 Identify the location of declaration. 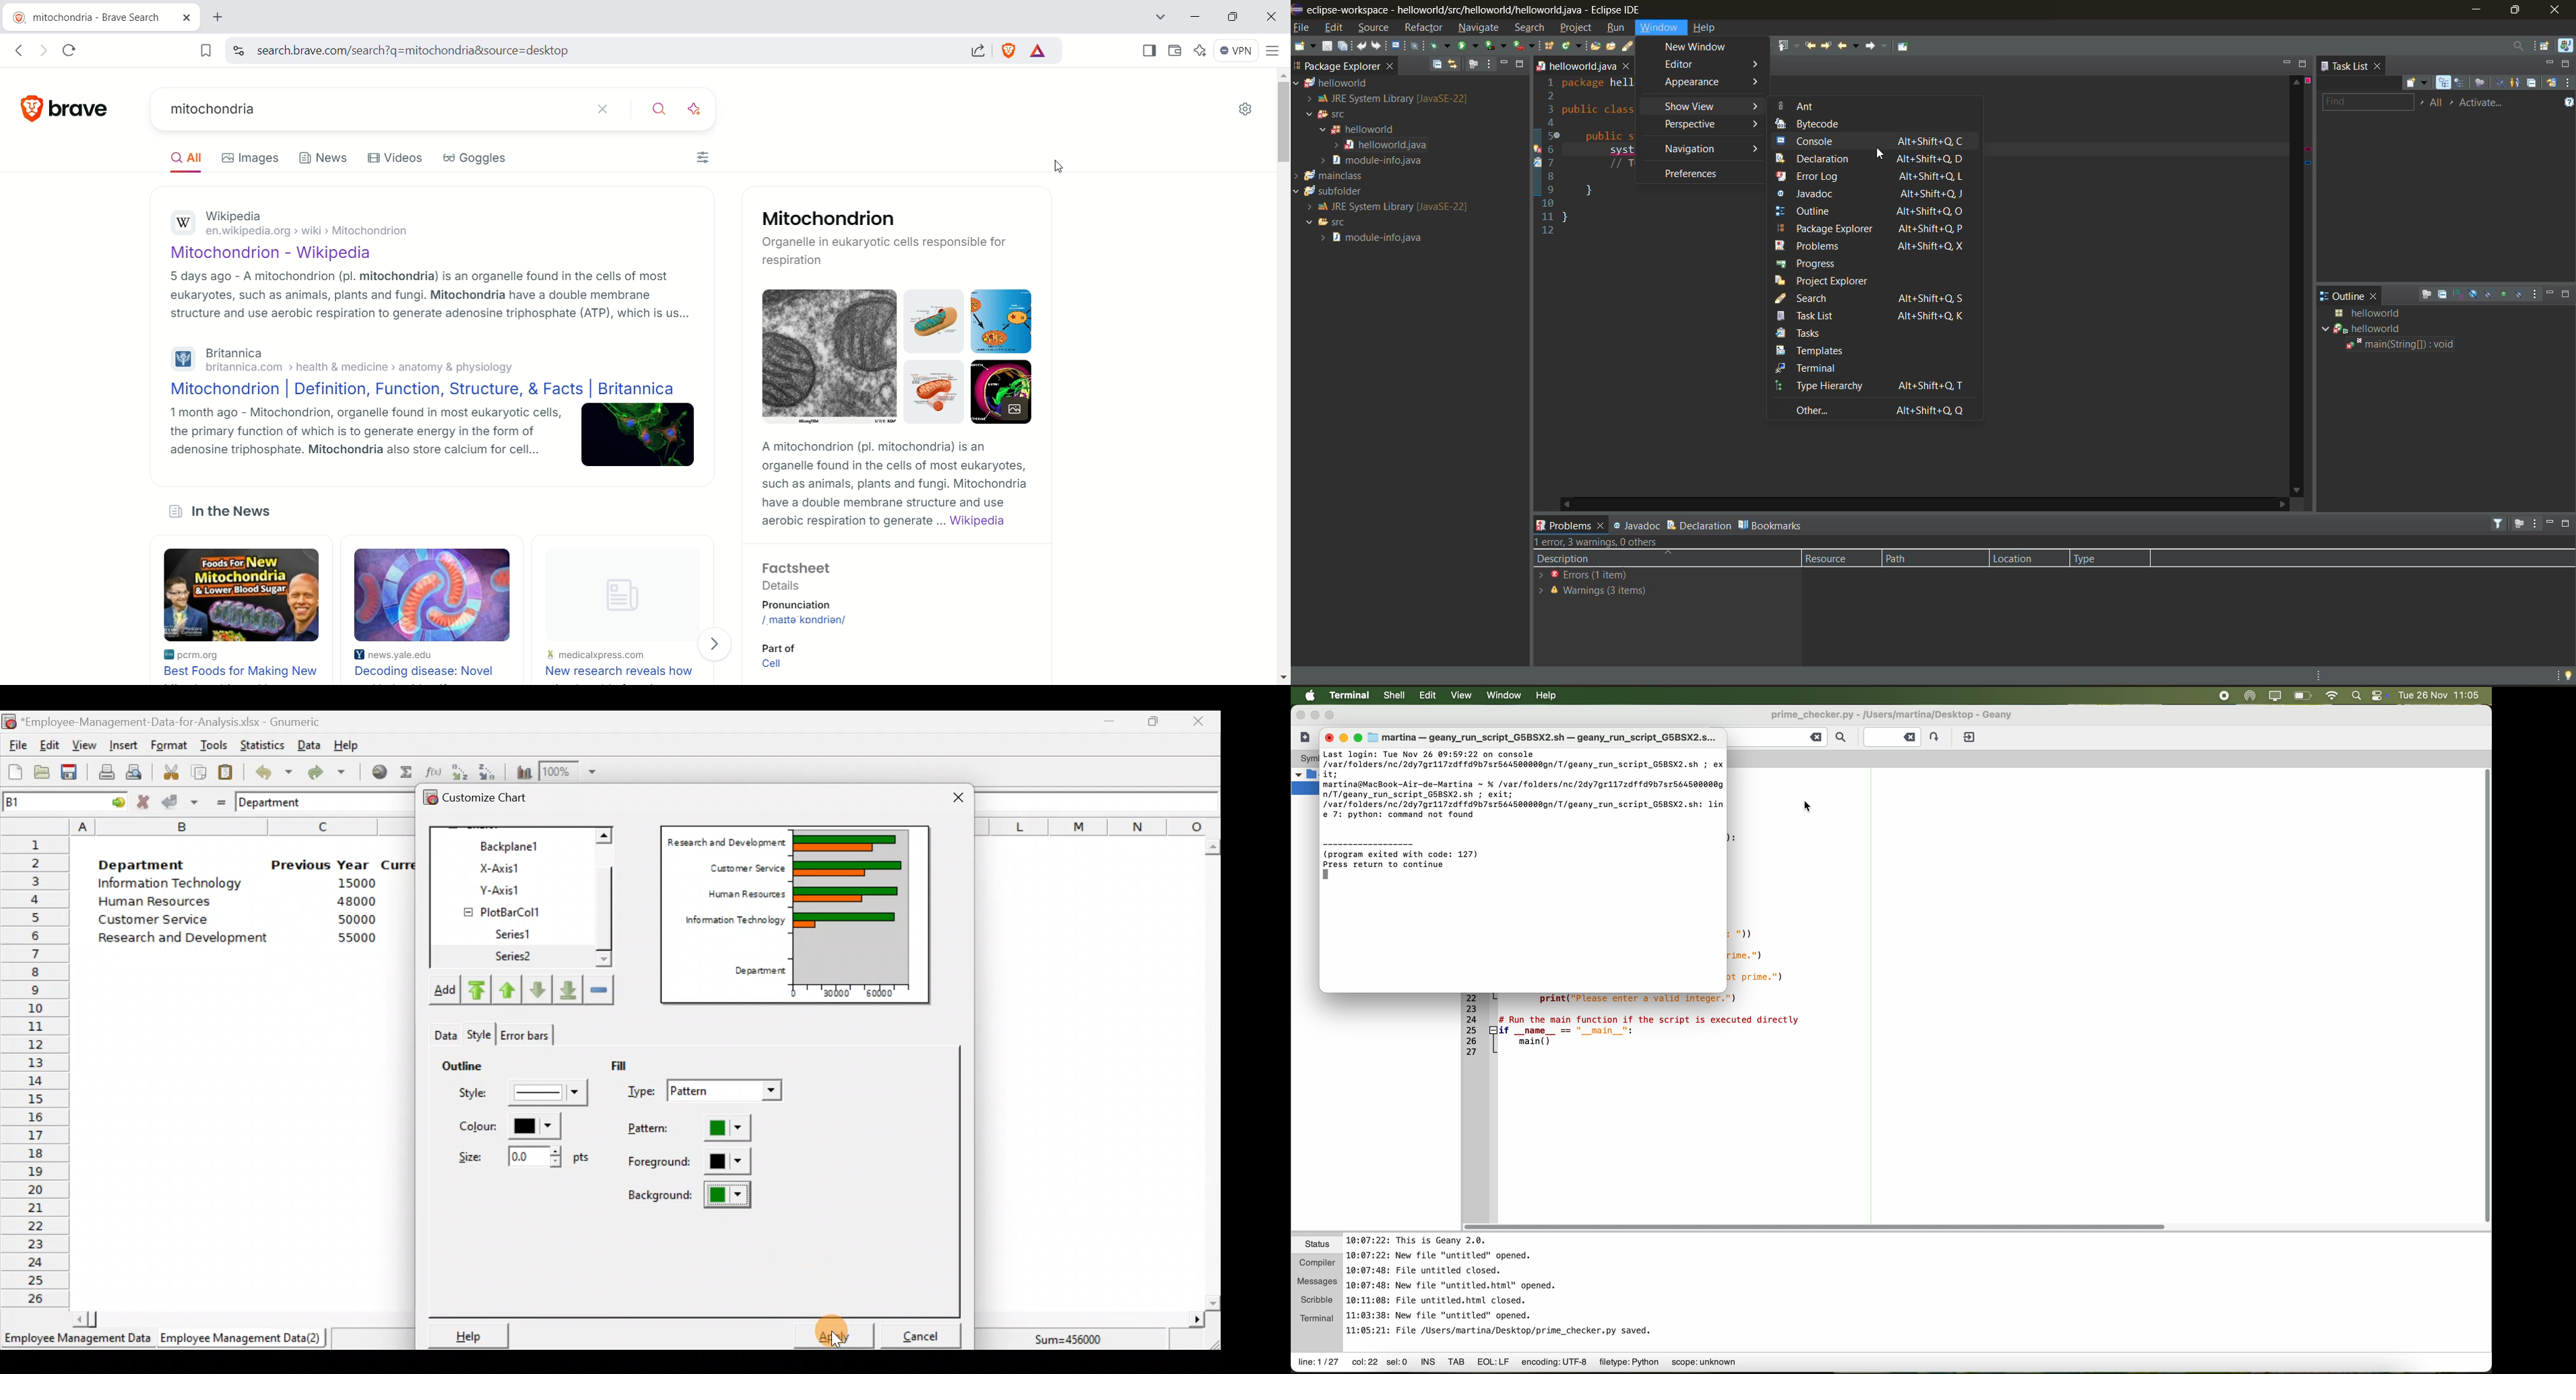
(1872, 157).